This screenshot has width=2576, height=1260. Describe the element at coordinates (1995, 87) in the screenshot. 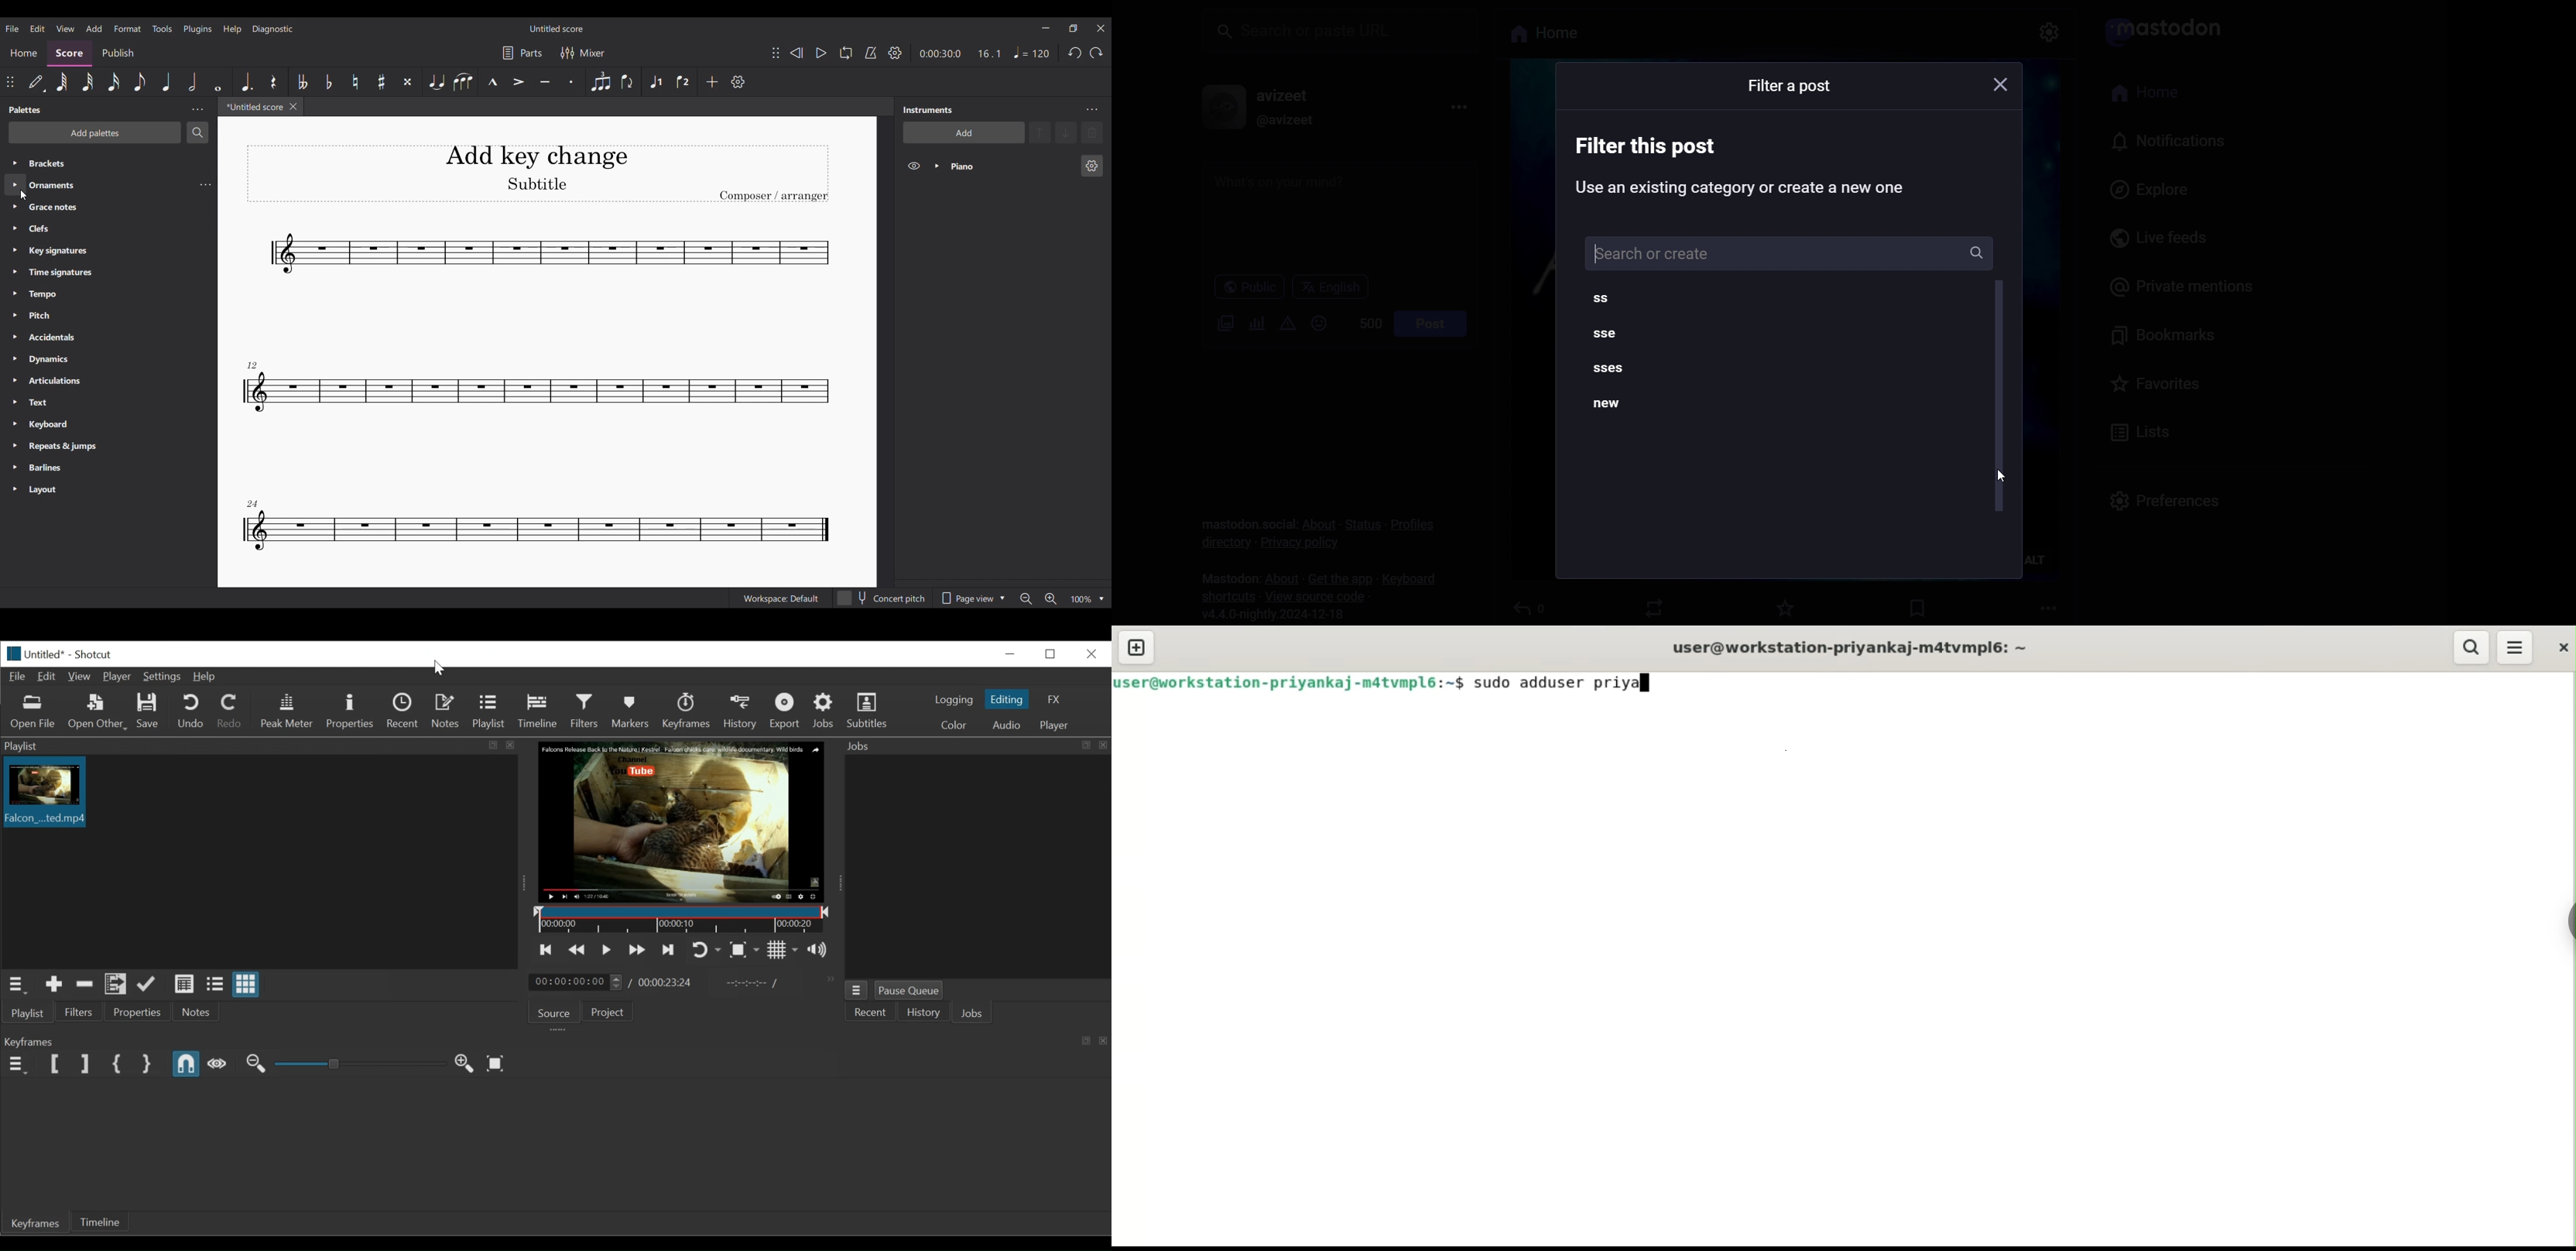

I see `close` at that location.